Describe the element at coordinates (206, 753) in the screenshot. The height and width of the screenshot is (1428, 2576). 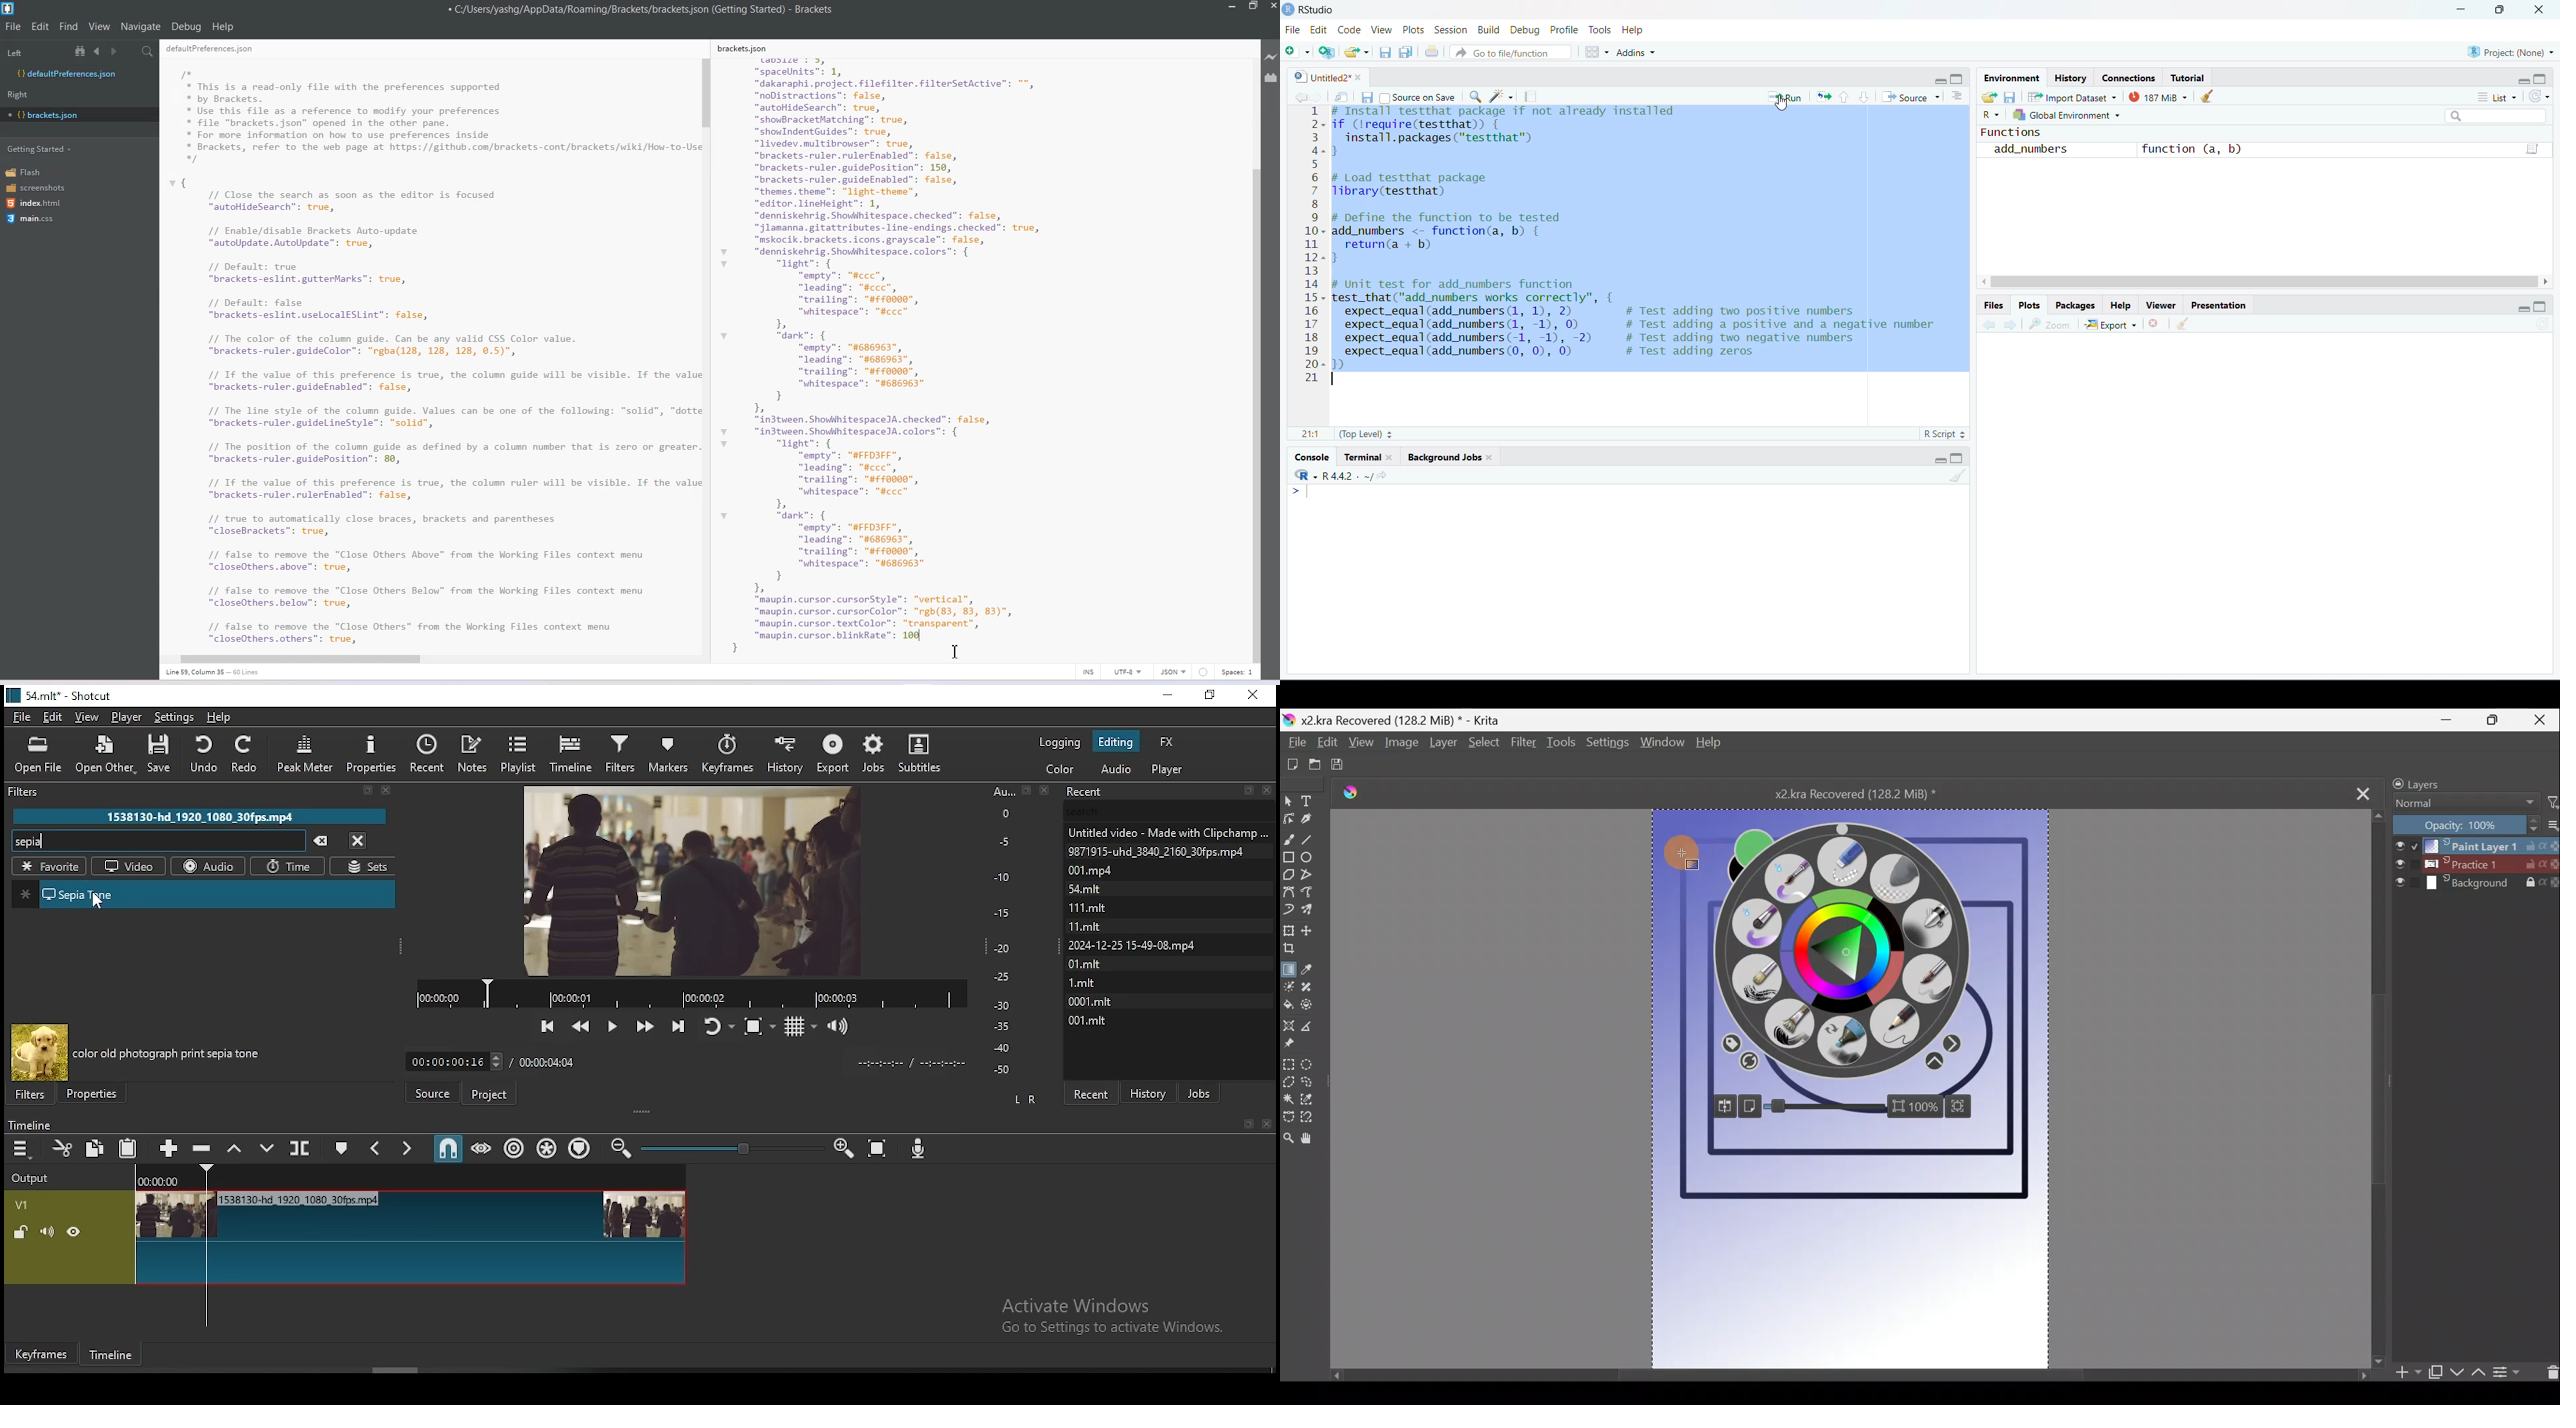
I see `undo` at that location.